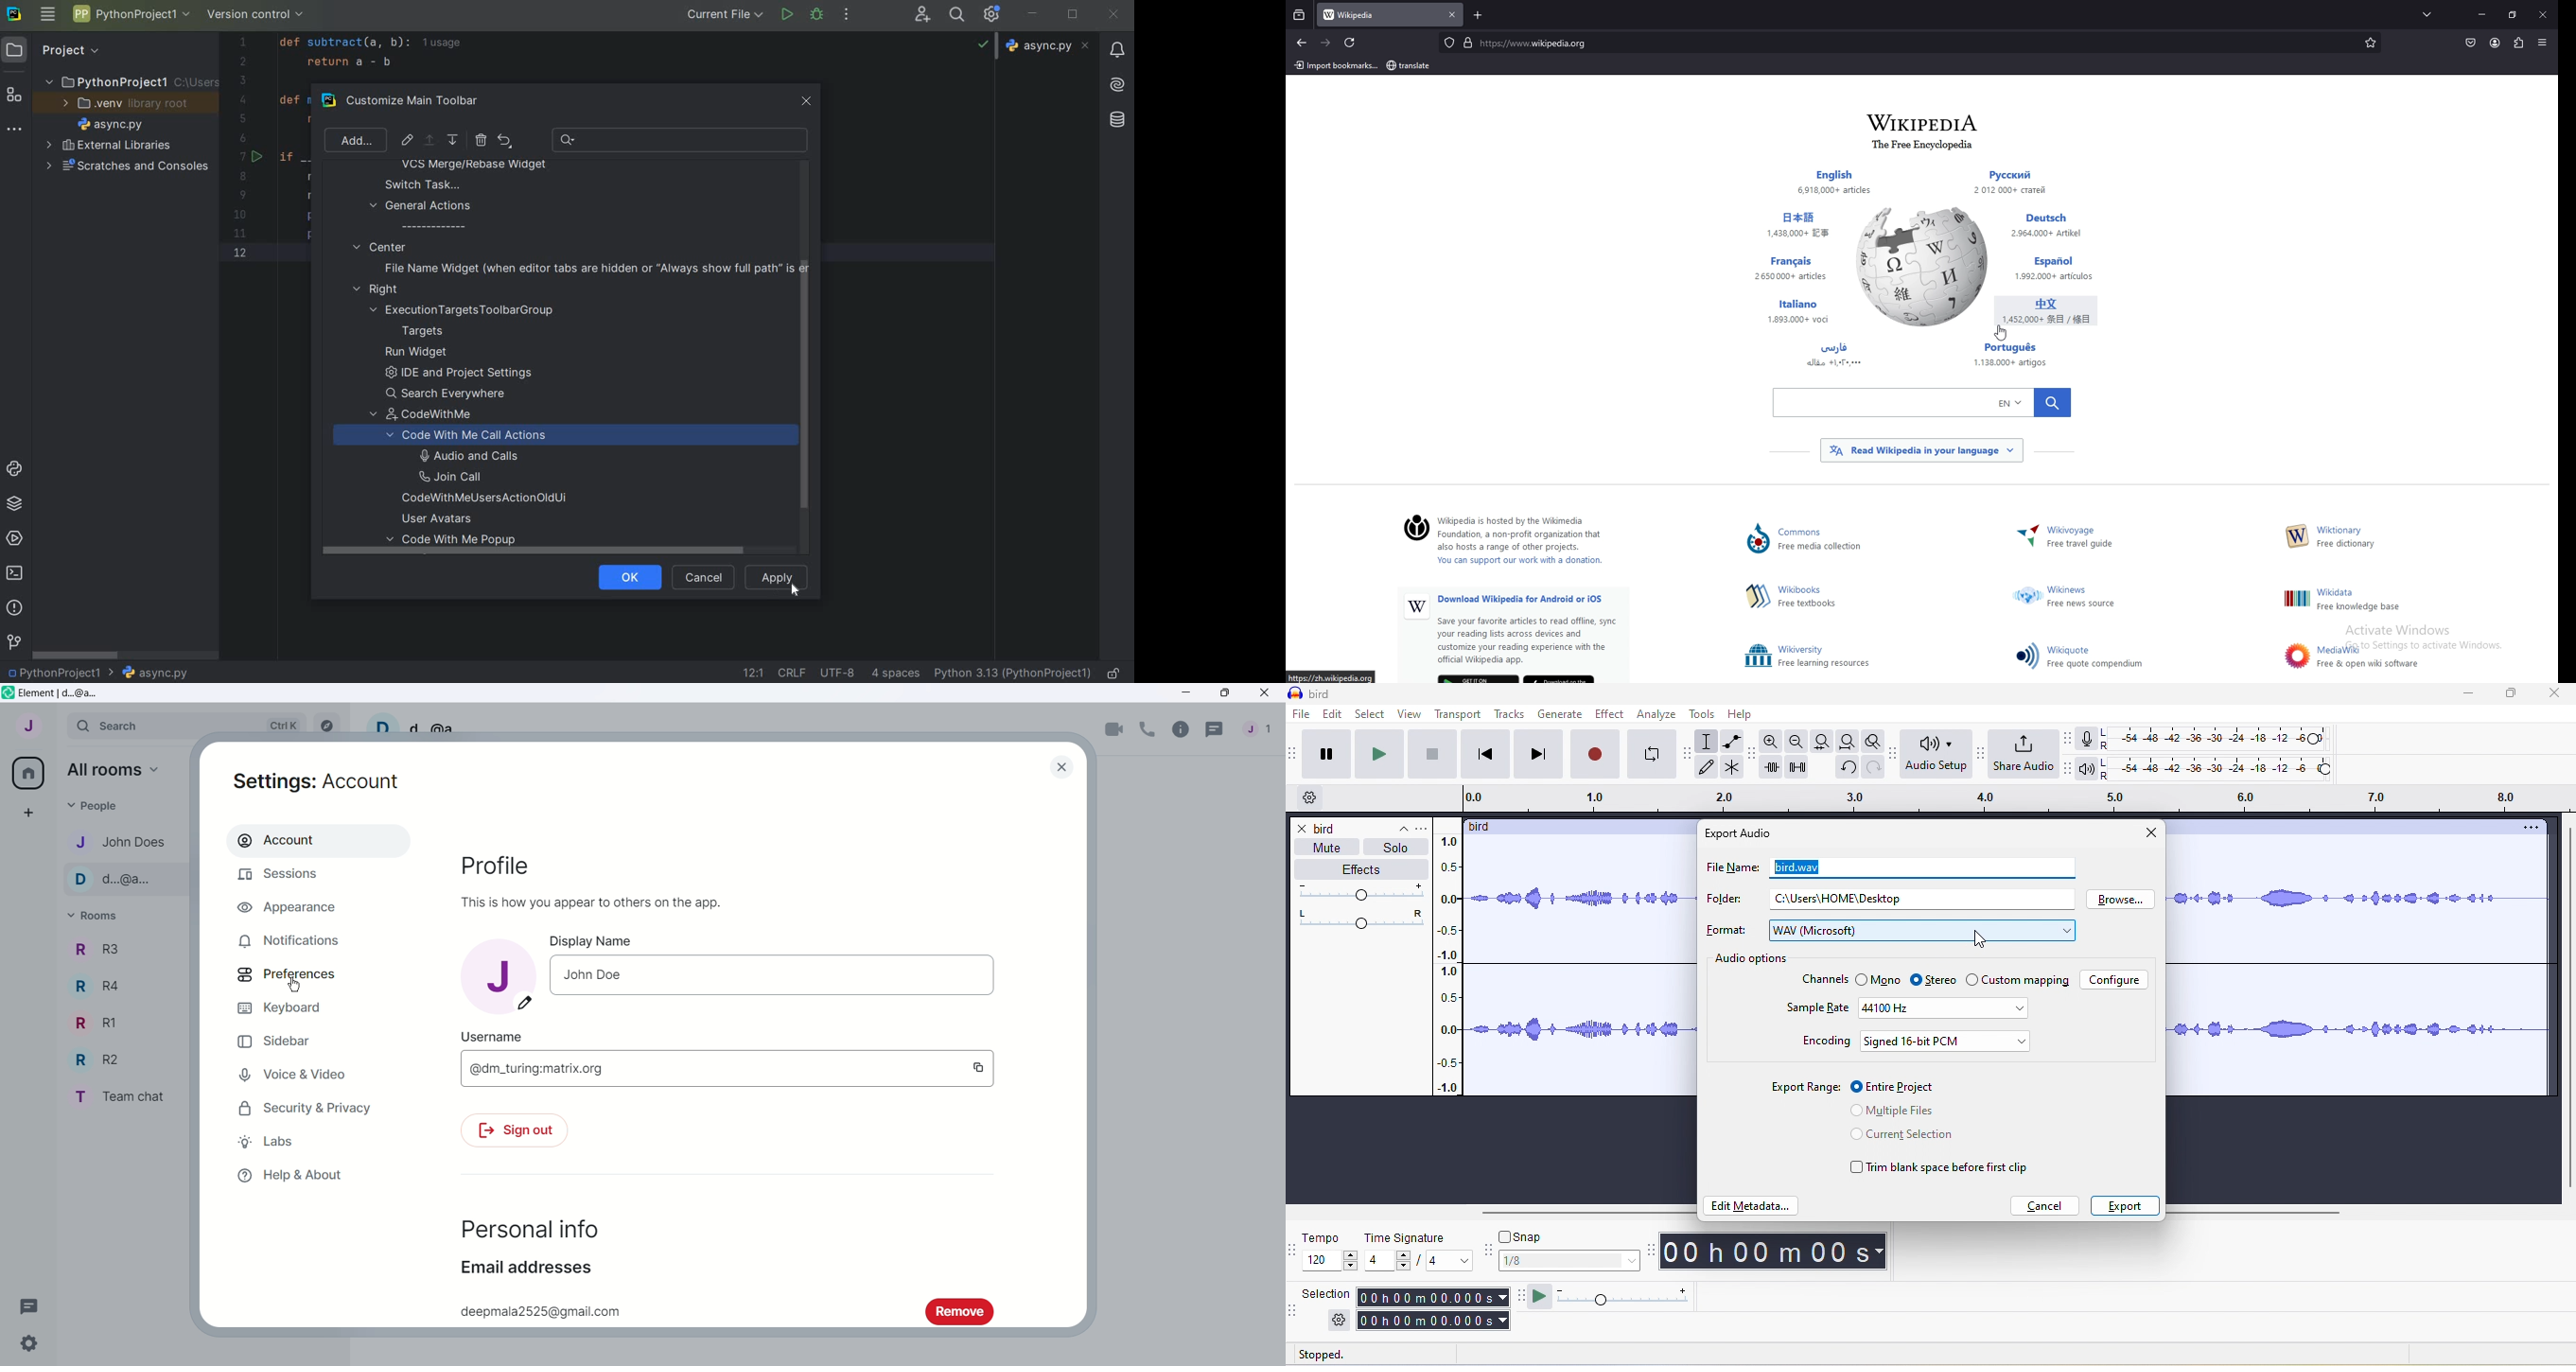 This screenshot has width=2576, height=1372. Describe the element at coordinates (2027, 186) in the screenshot. I see `` at that location.